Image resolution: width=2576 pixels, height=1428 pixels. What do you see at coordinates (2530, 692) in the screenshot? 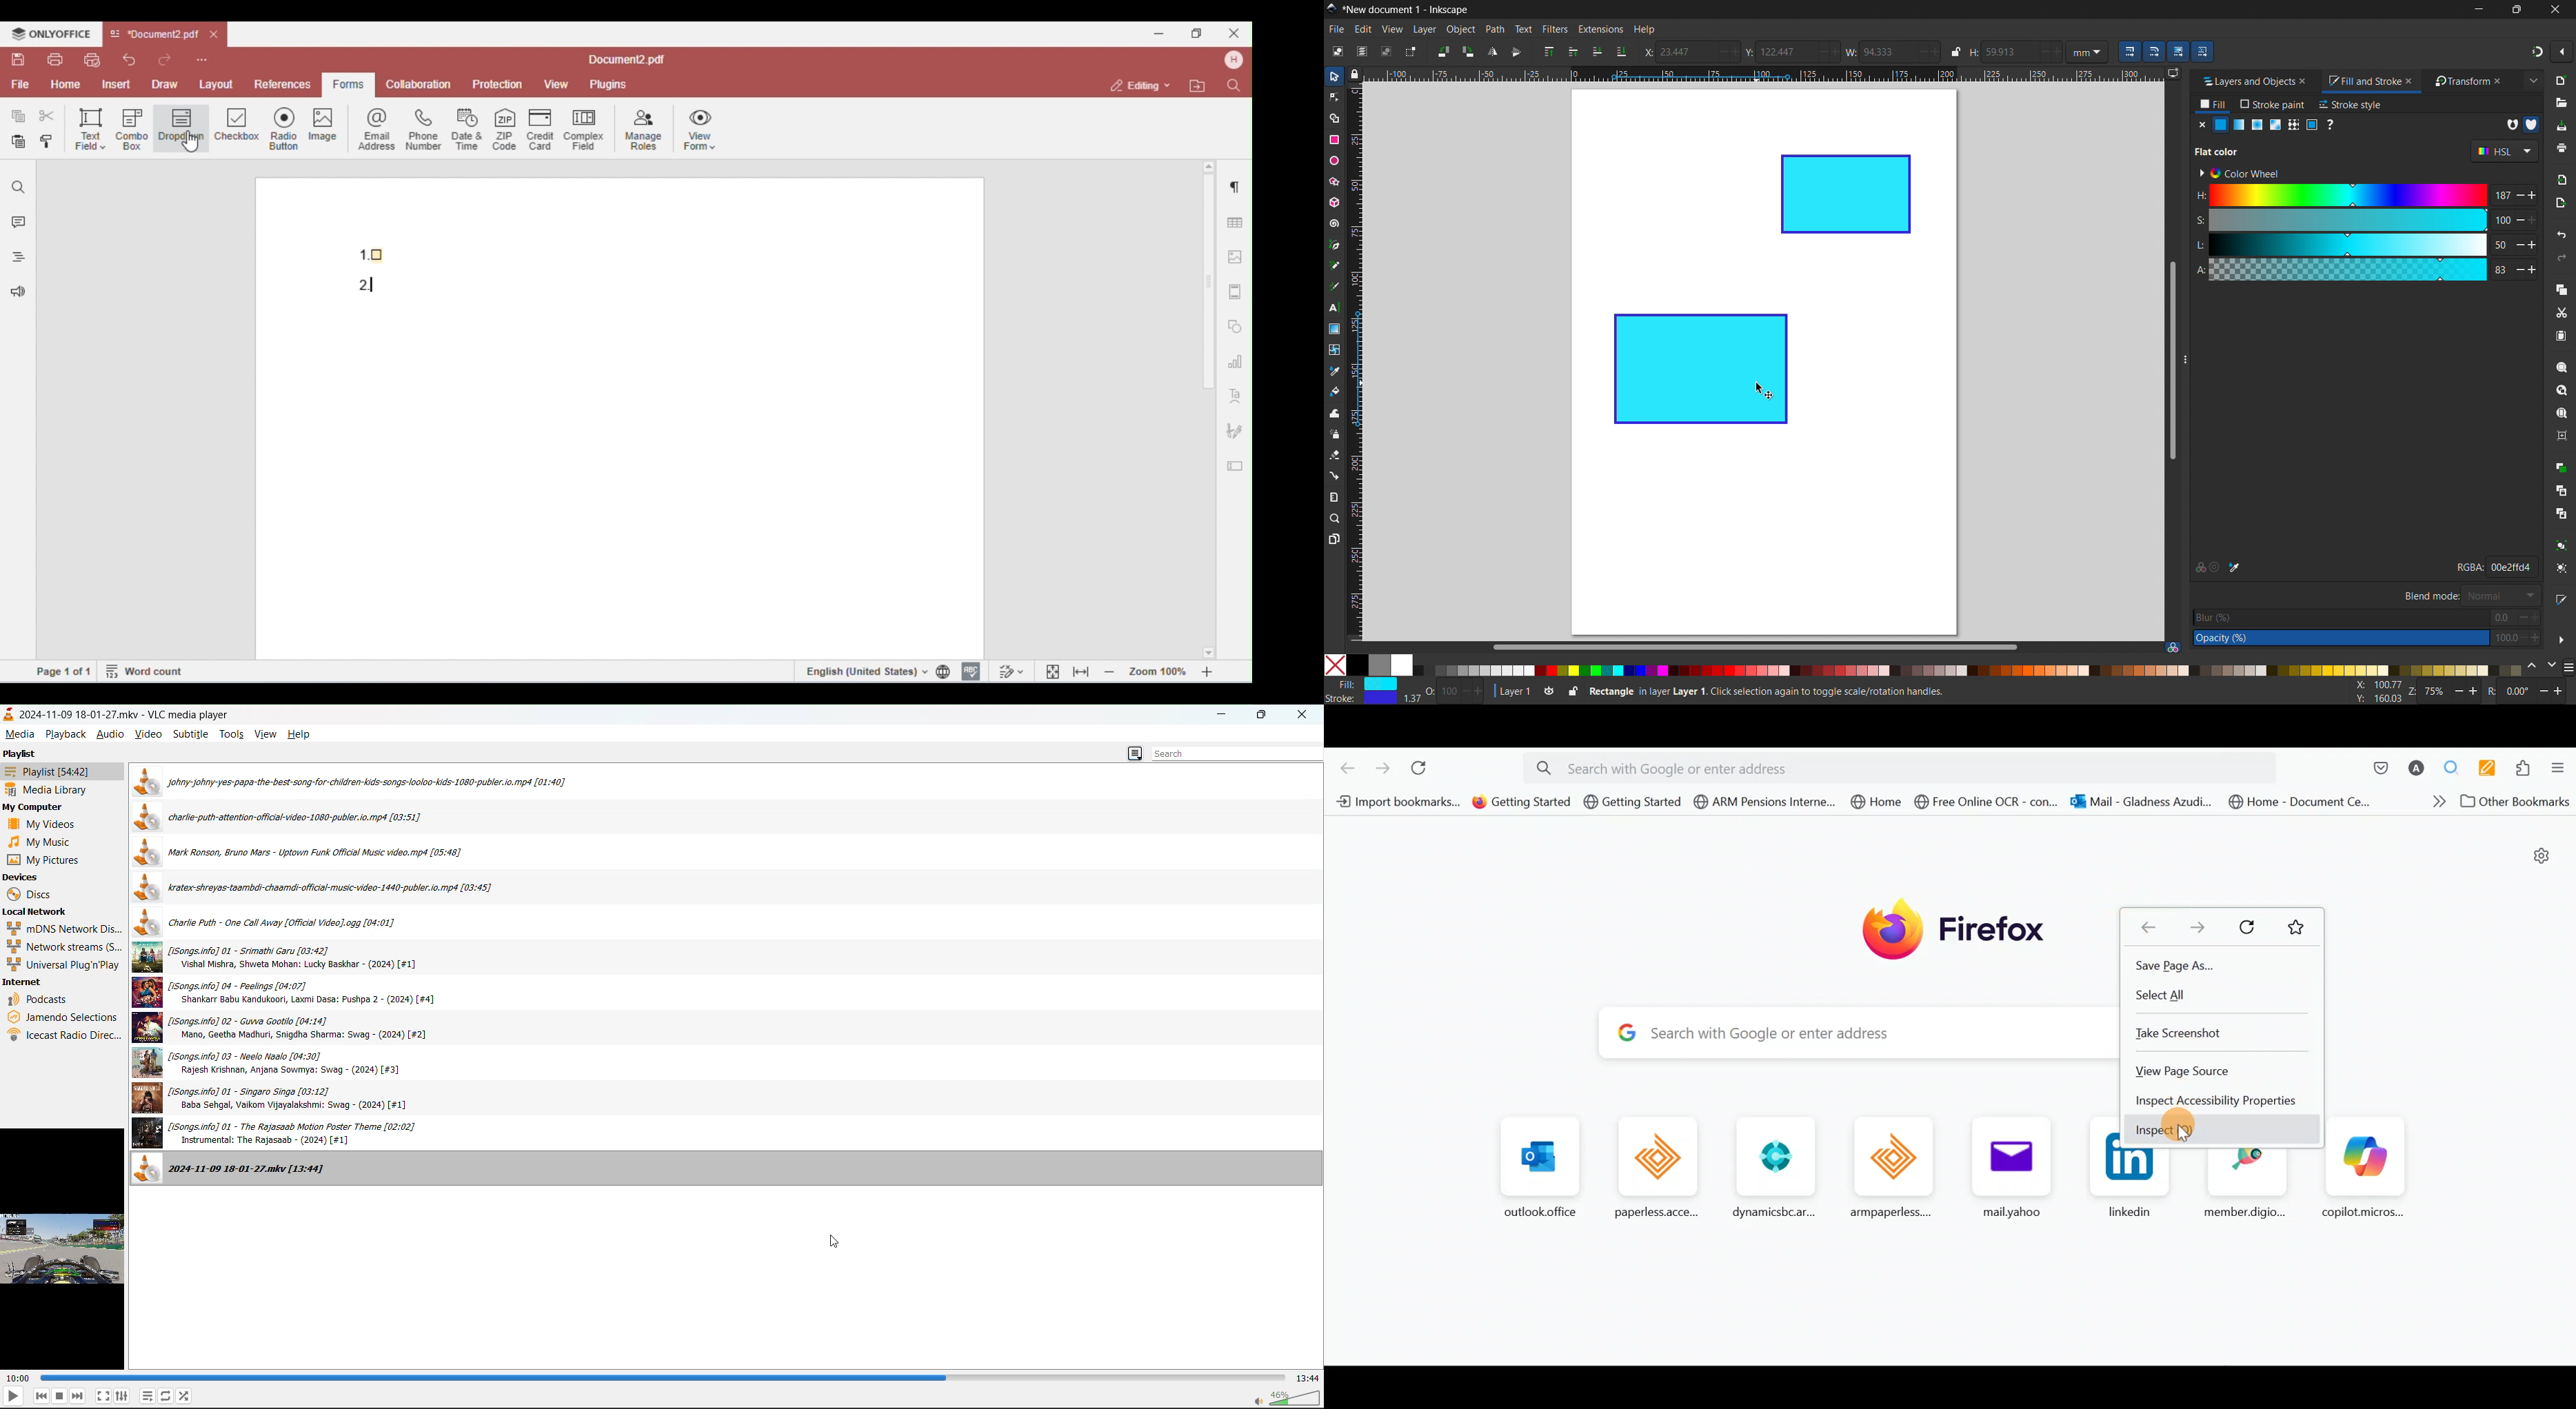
I see `R: 0.00` at bounding box center [2530, 692].